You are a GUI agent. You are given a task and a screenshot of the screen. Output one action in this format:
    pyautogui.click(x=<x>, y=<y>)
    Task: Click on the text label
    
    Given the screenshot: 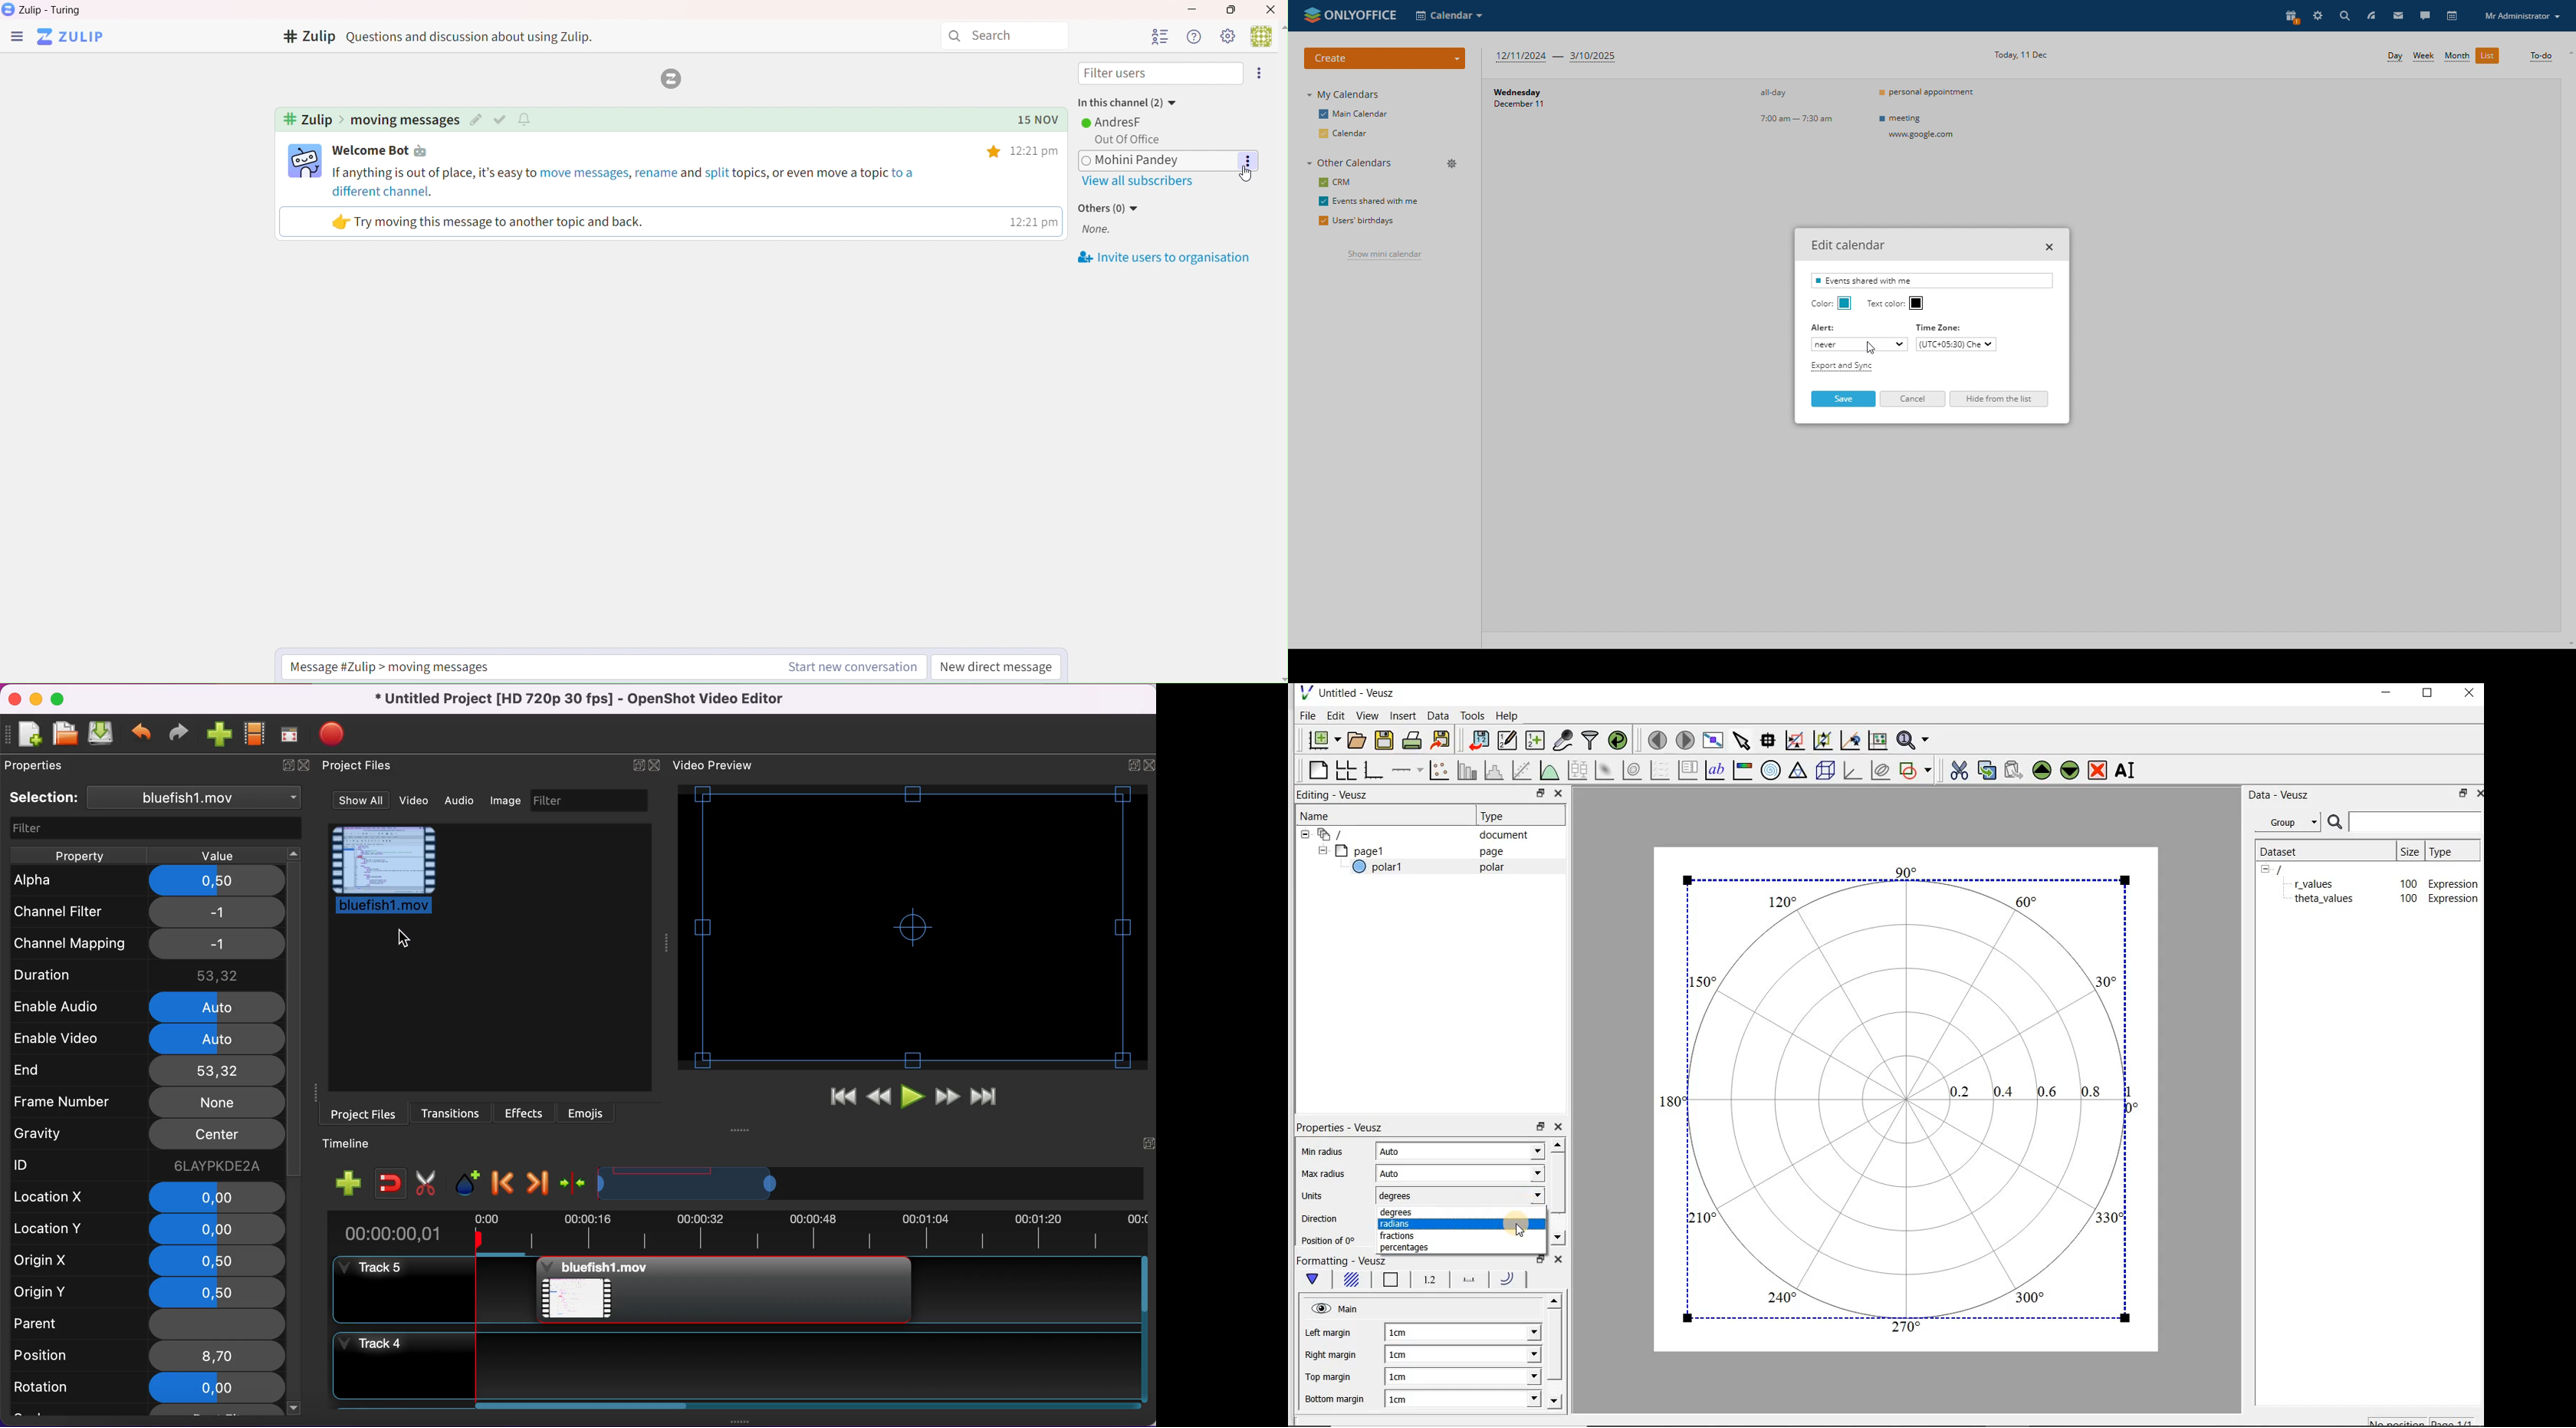 What is the action you would take?
    pyautogui.click(x=1717, y=769)
    